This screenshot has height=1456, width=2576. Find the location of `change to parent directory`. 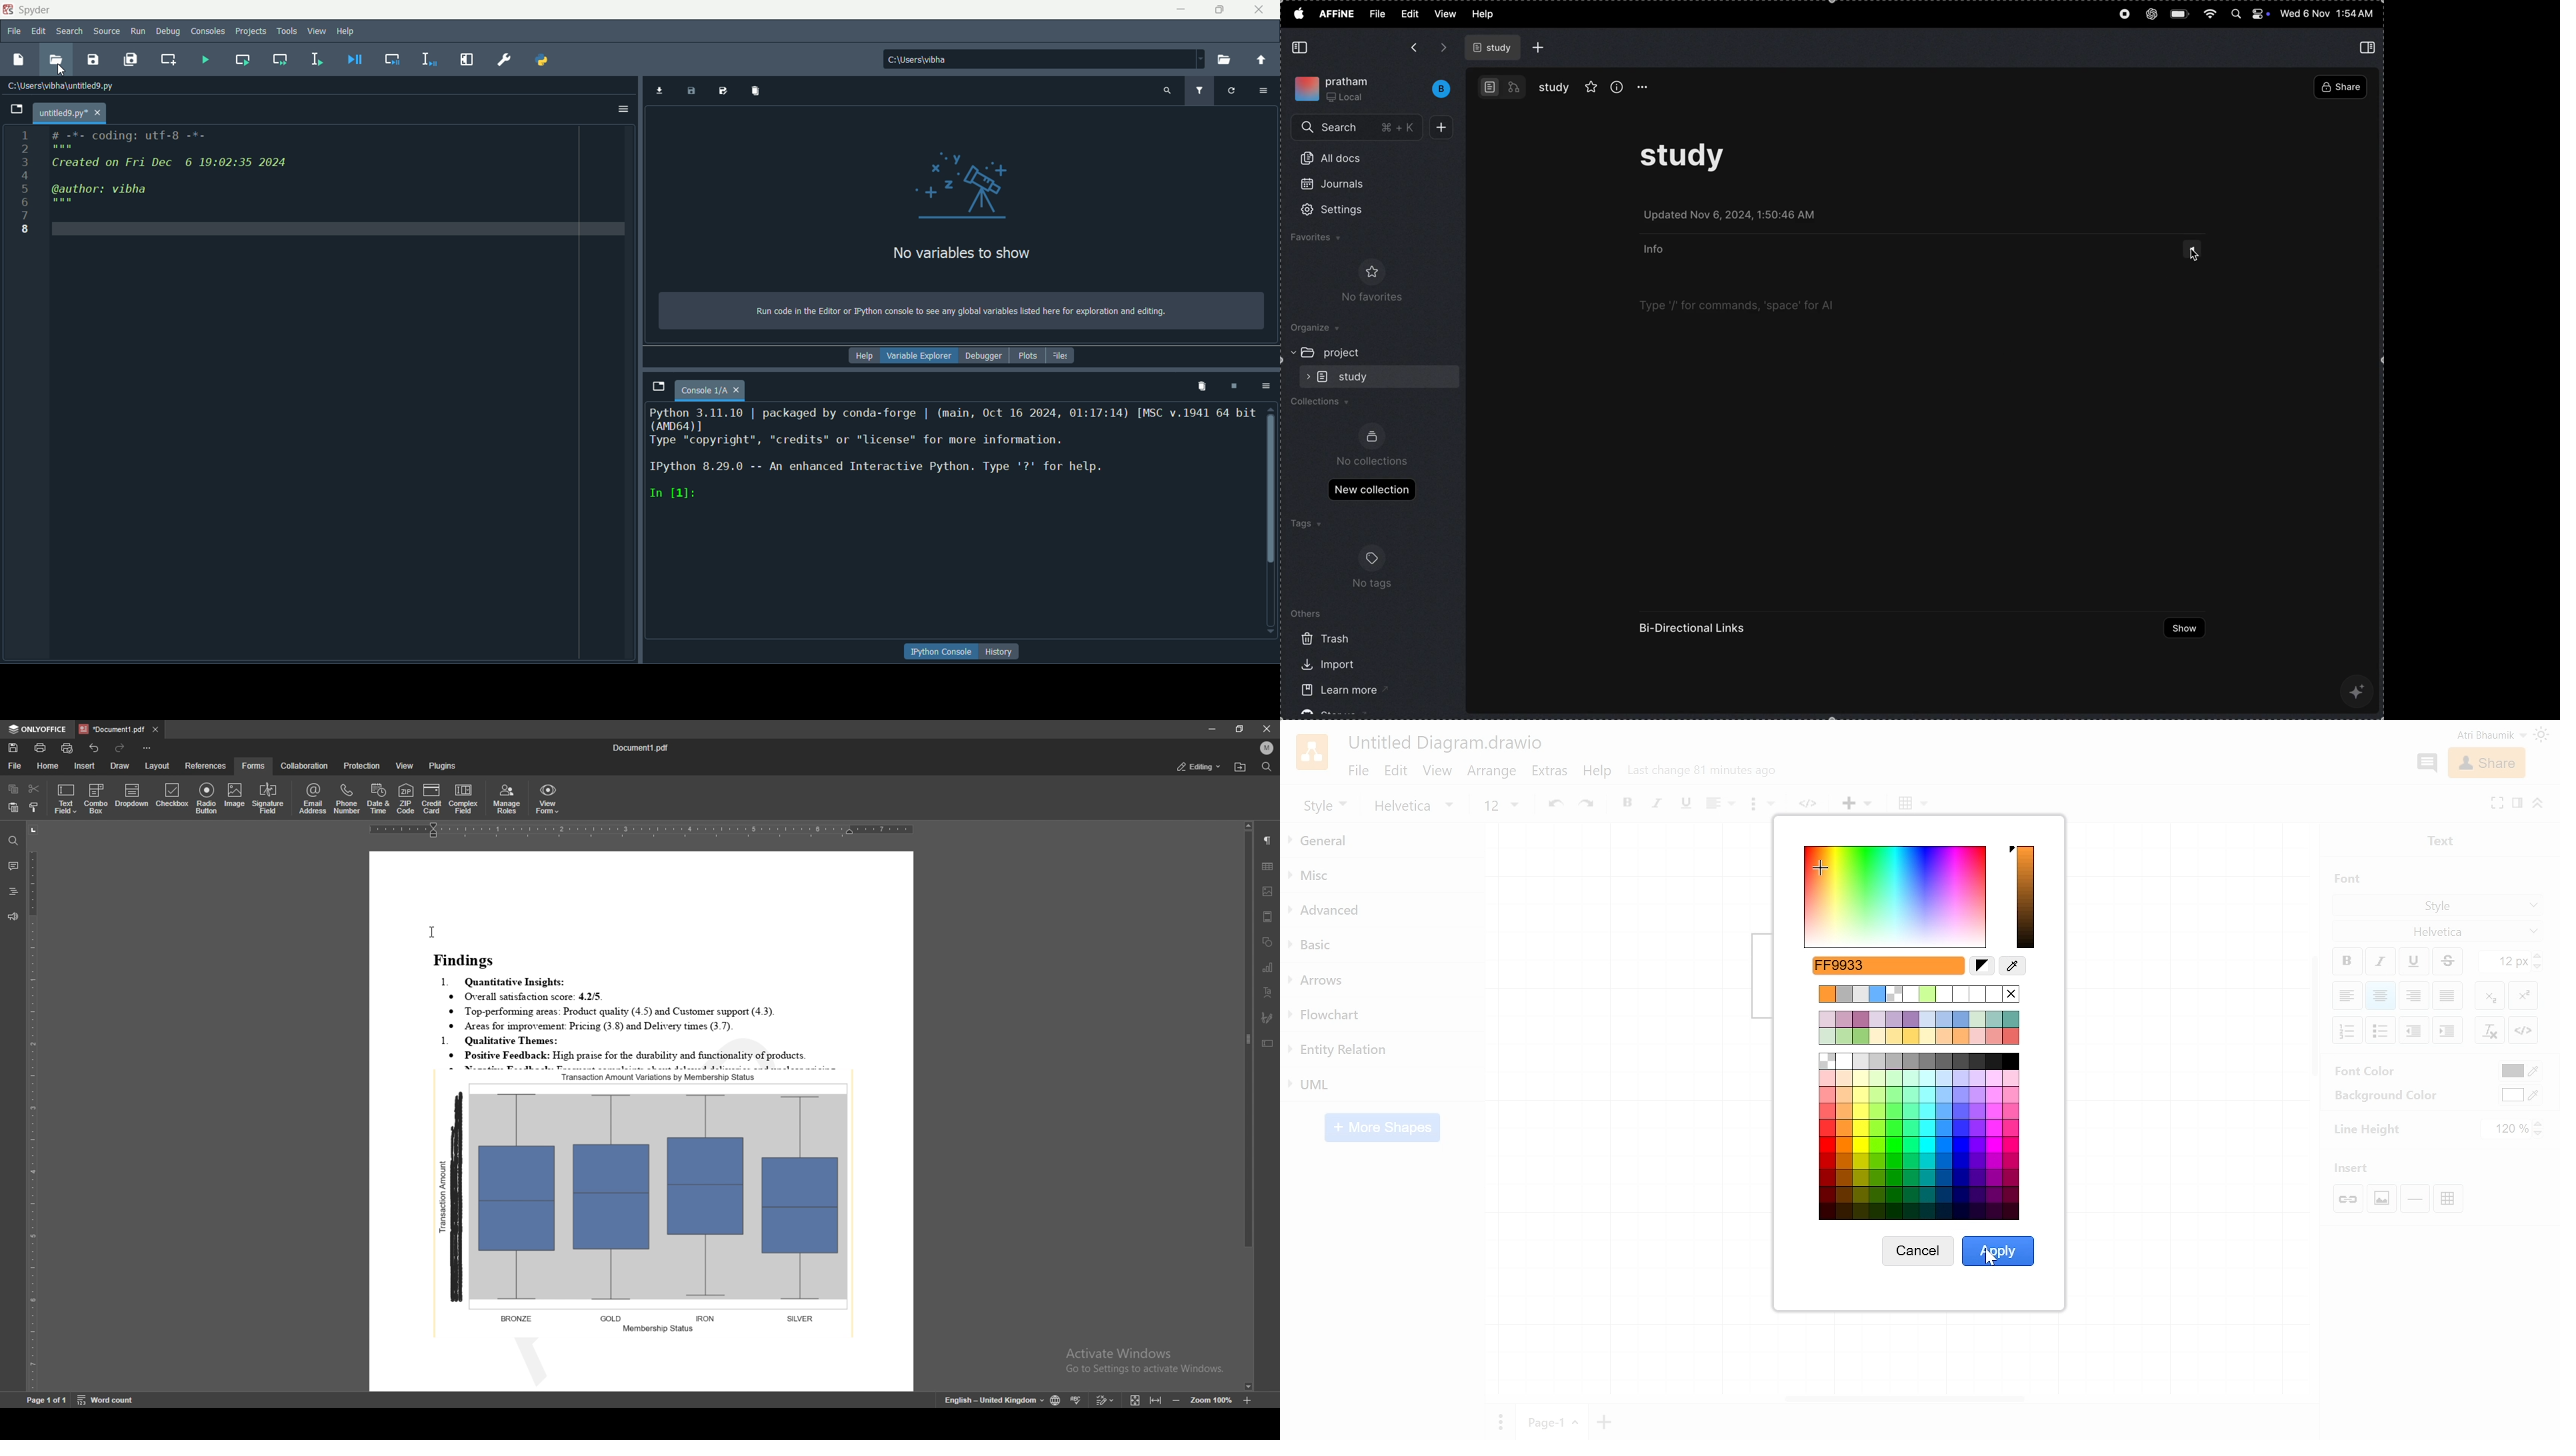

change to parent directory is located at coordinates (1265, 61).